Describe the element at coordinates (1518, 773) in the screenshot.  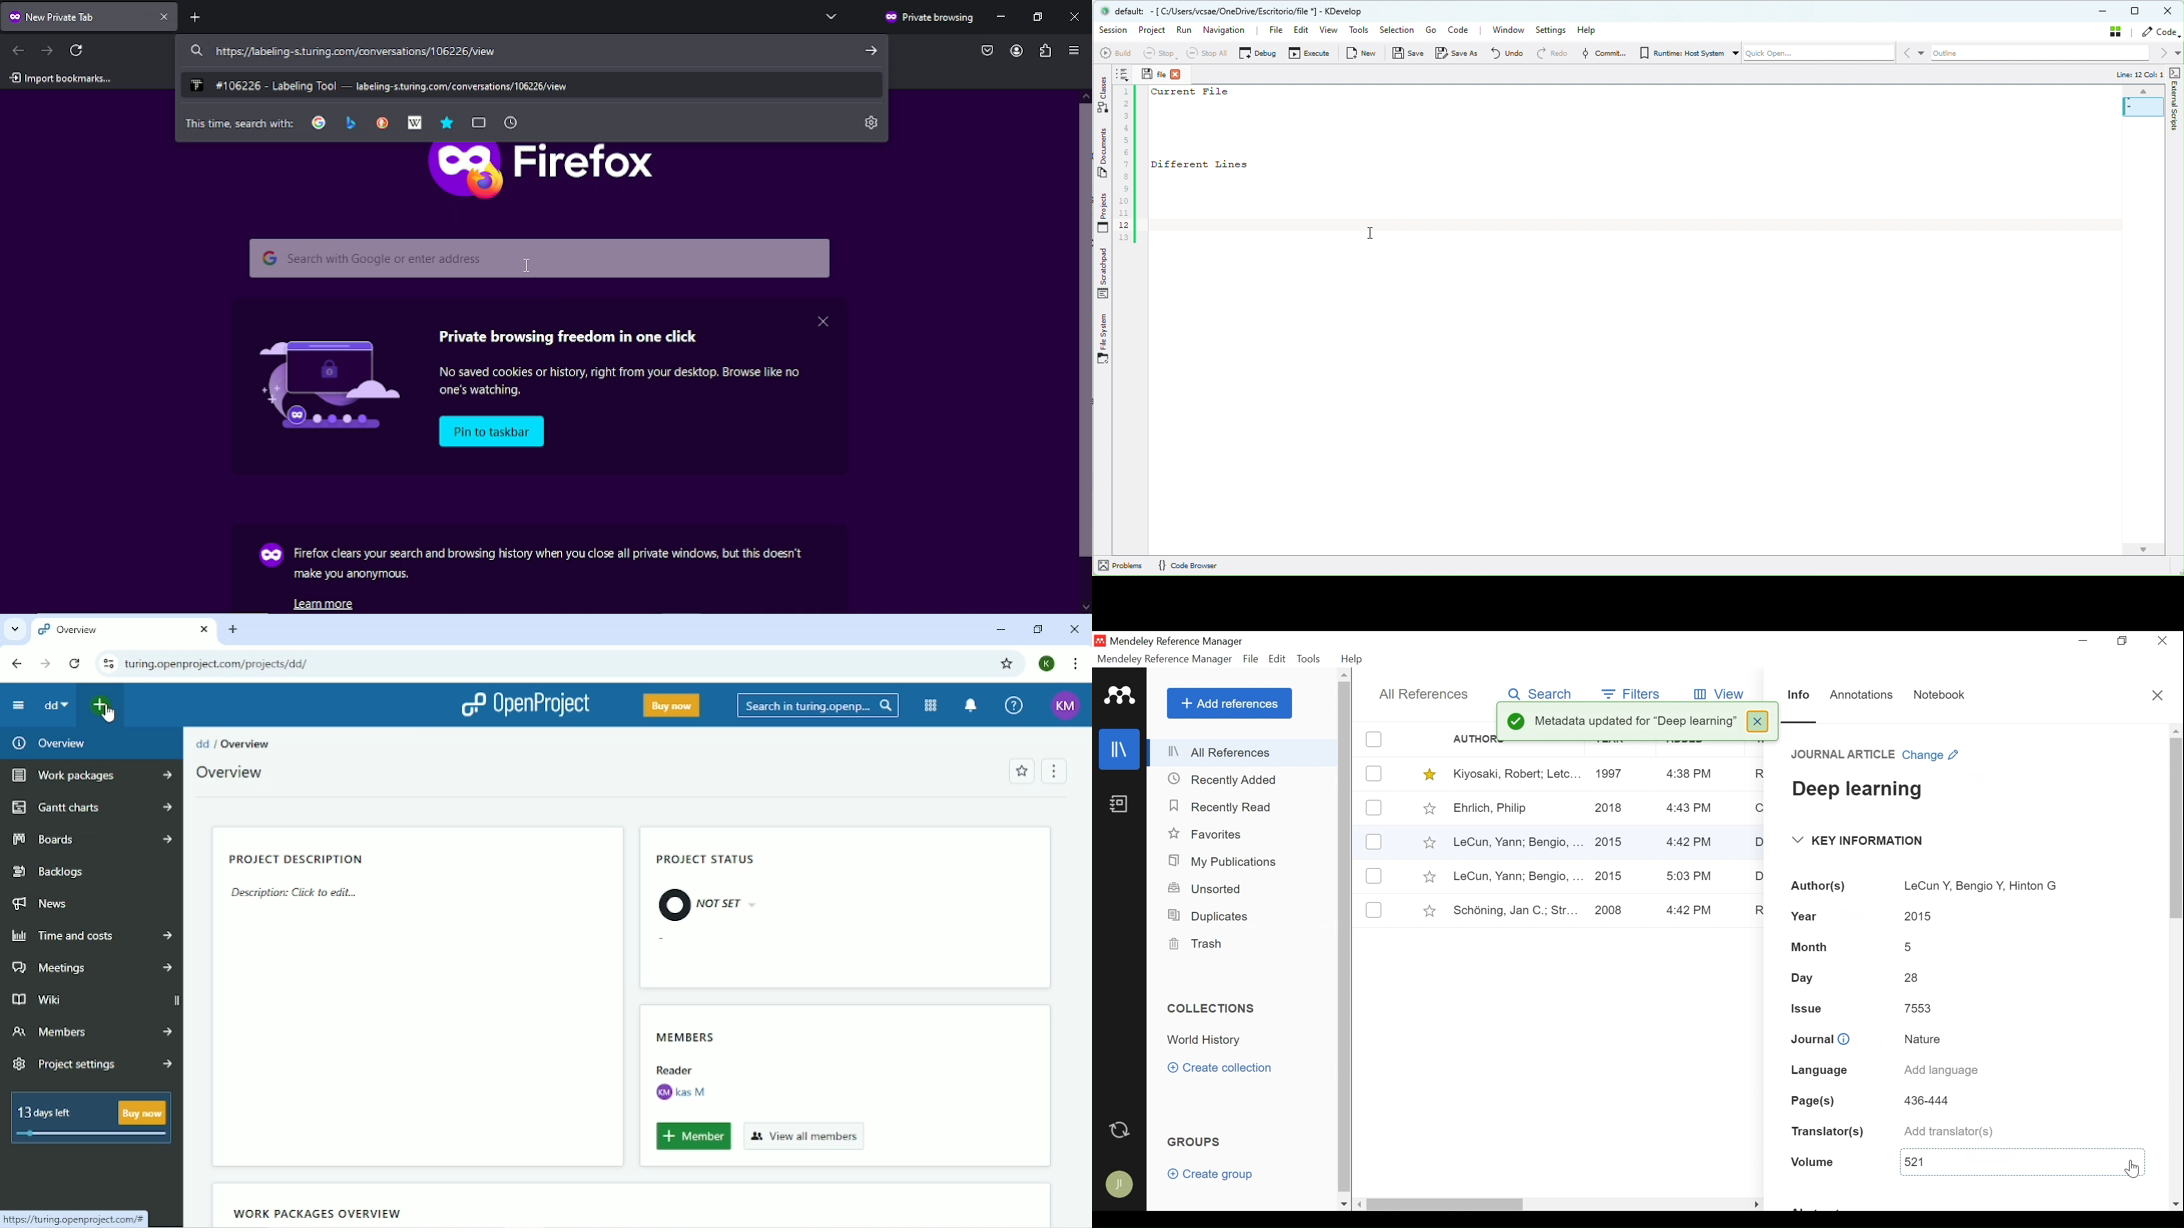
I see `Kiyosaki, Robert; Letc..` at that location.